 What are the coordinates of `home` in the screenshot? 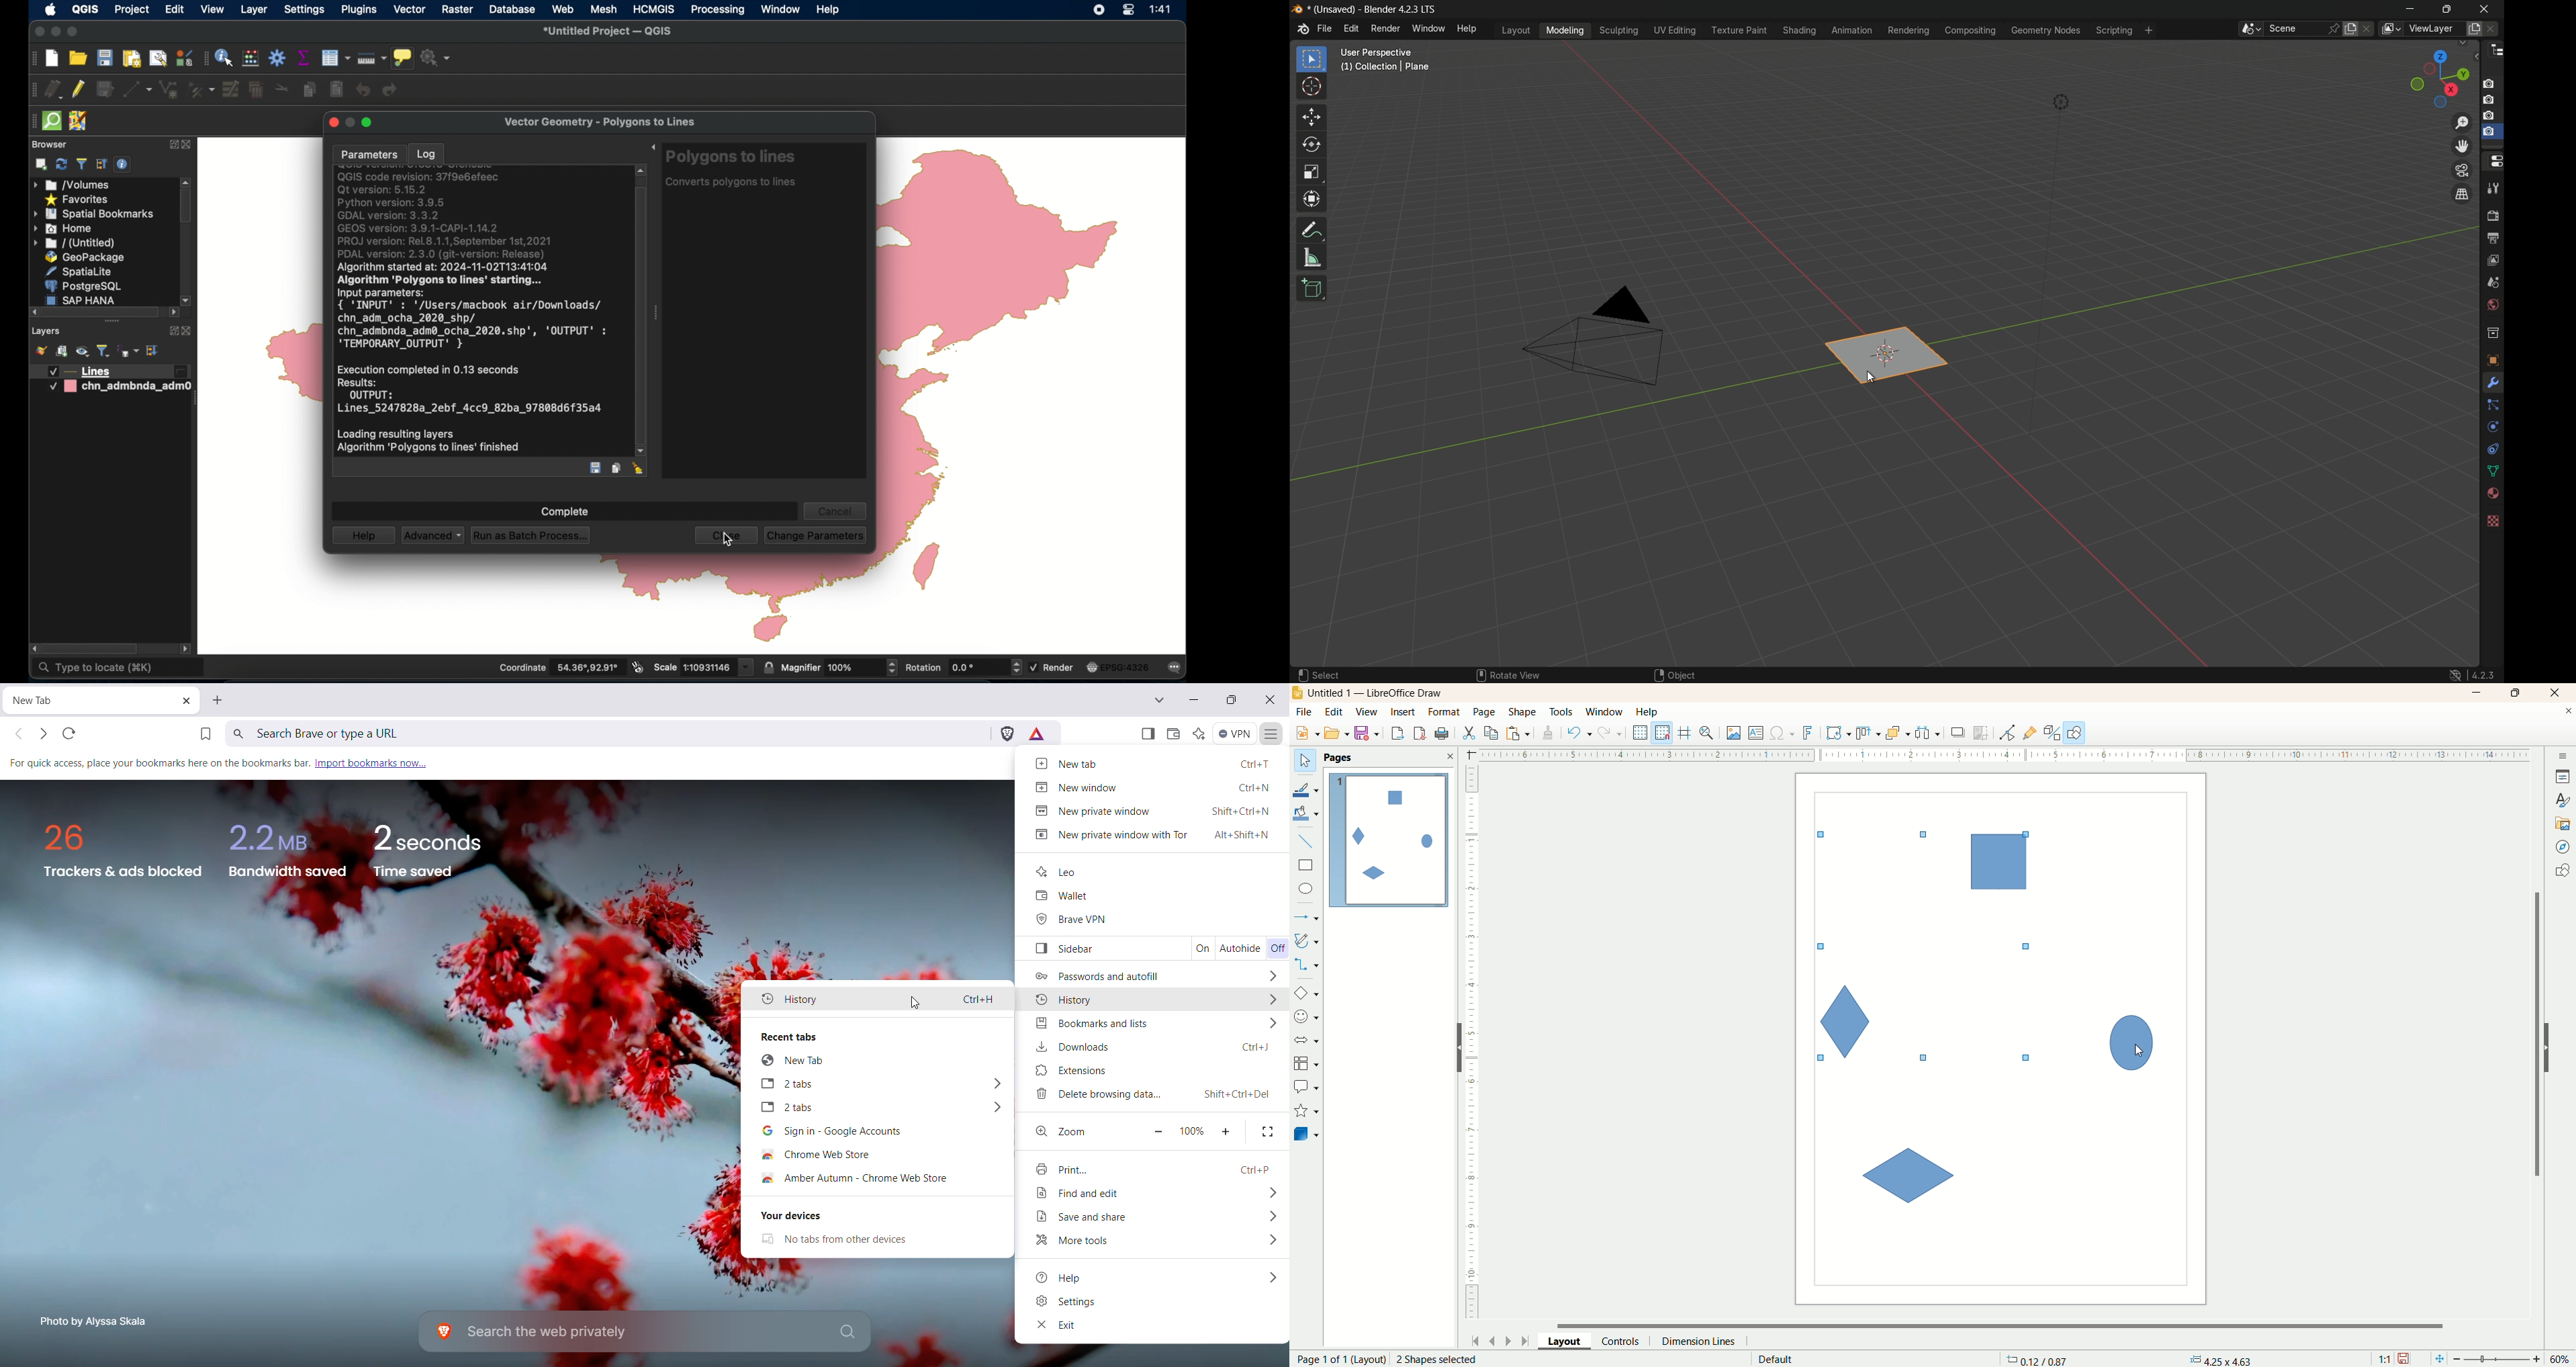 It's located at (63, 229).